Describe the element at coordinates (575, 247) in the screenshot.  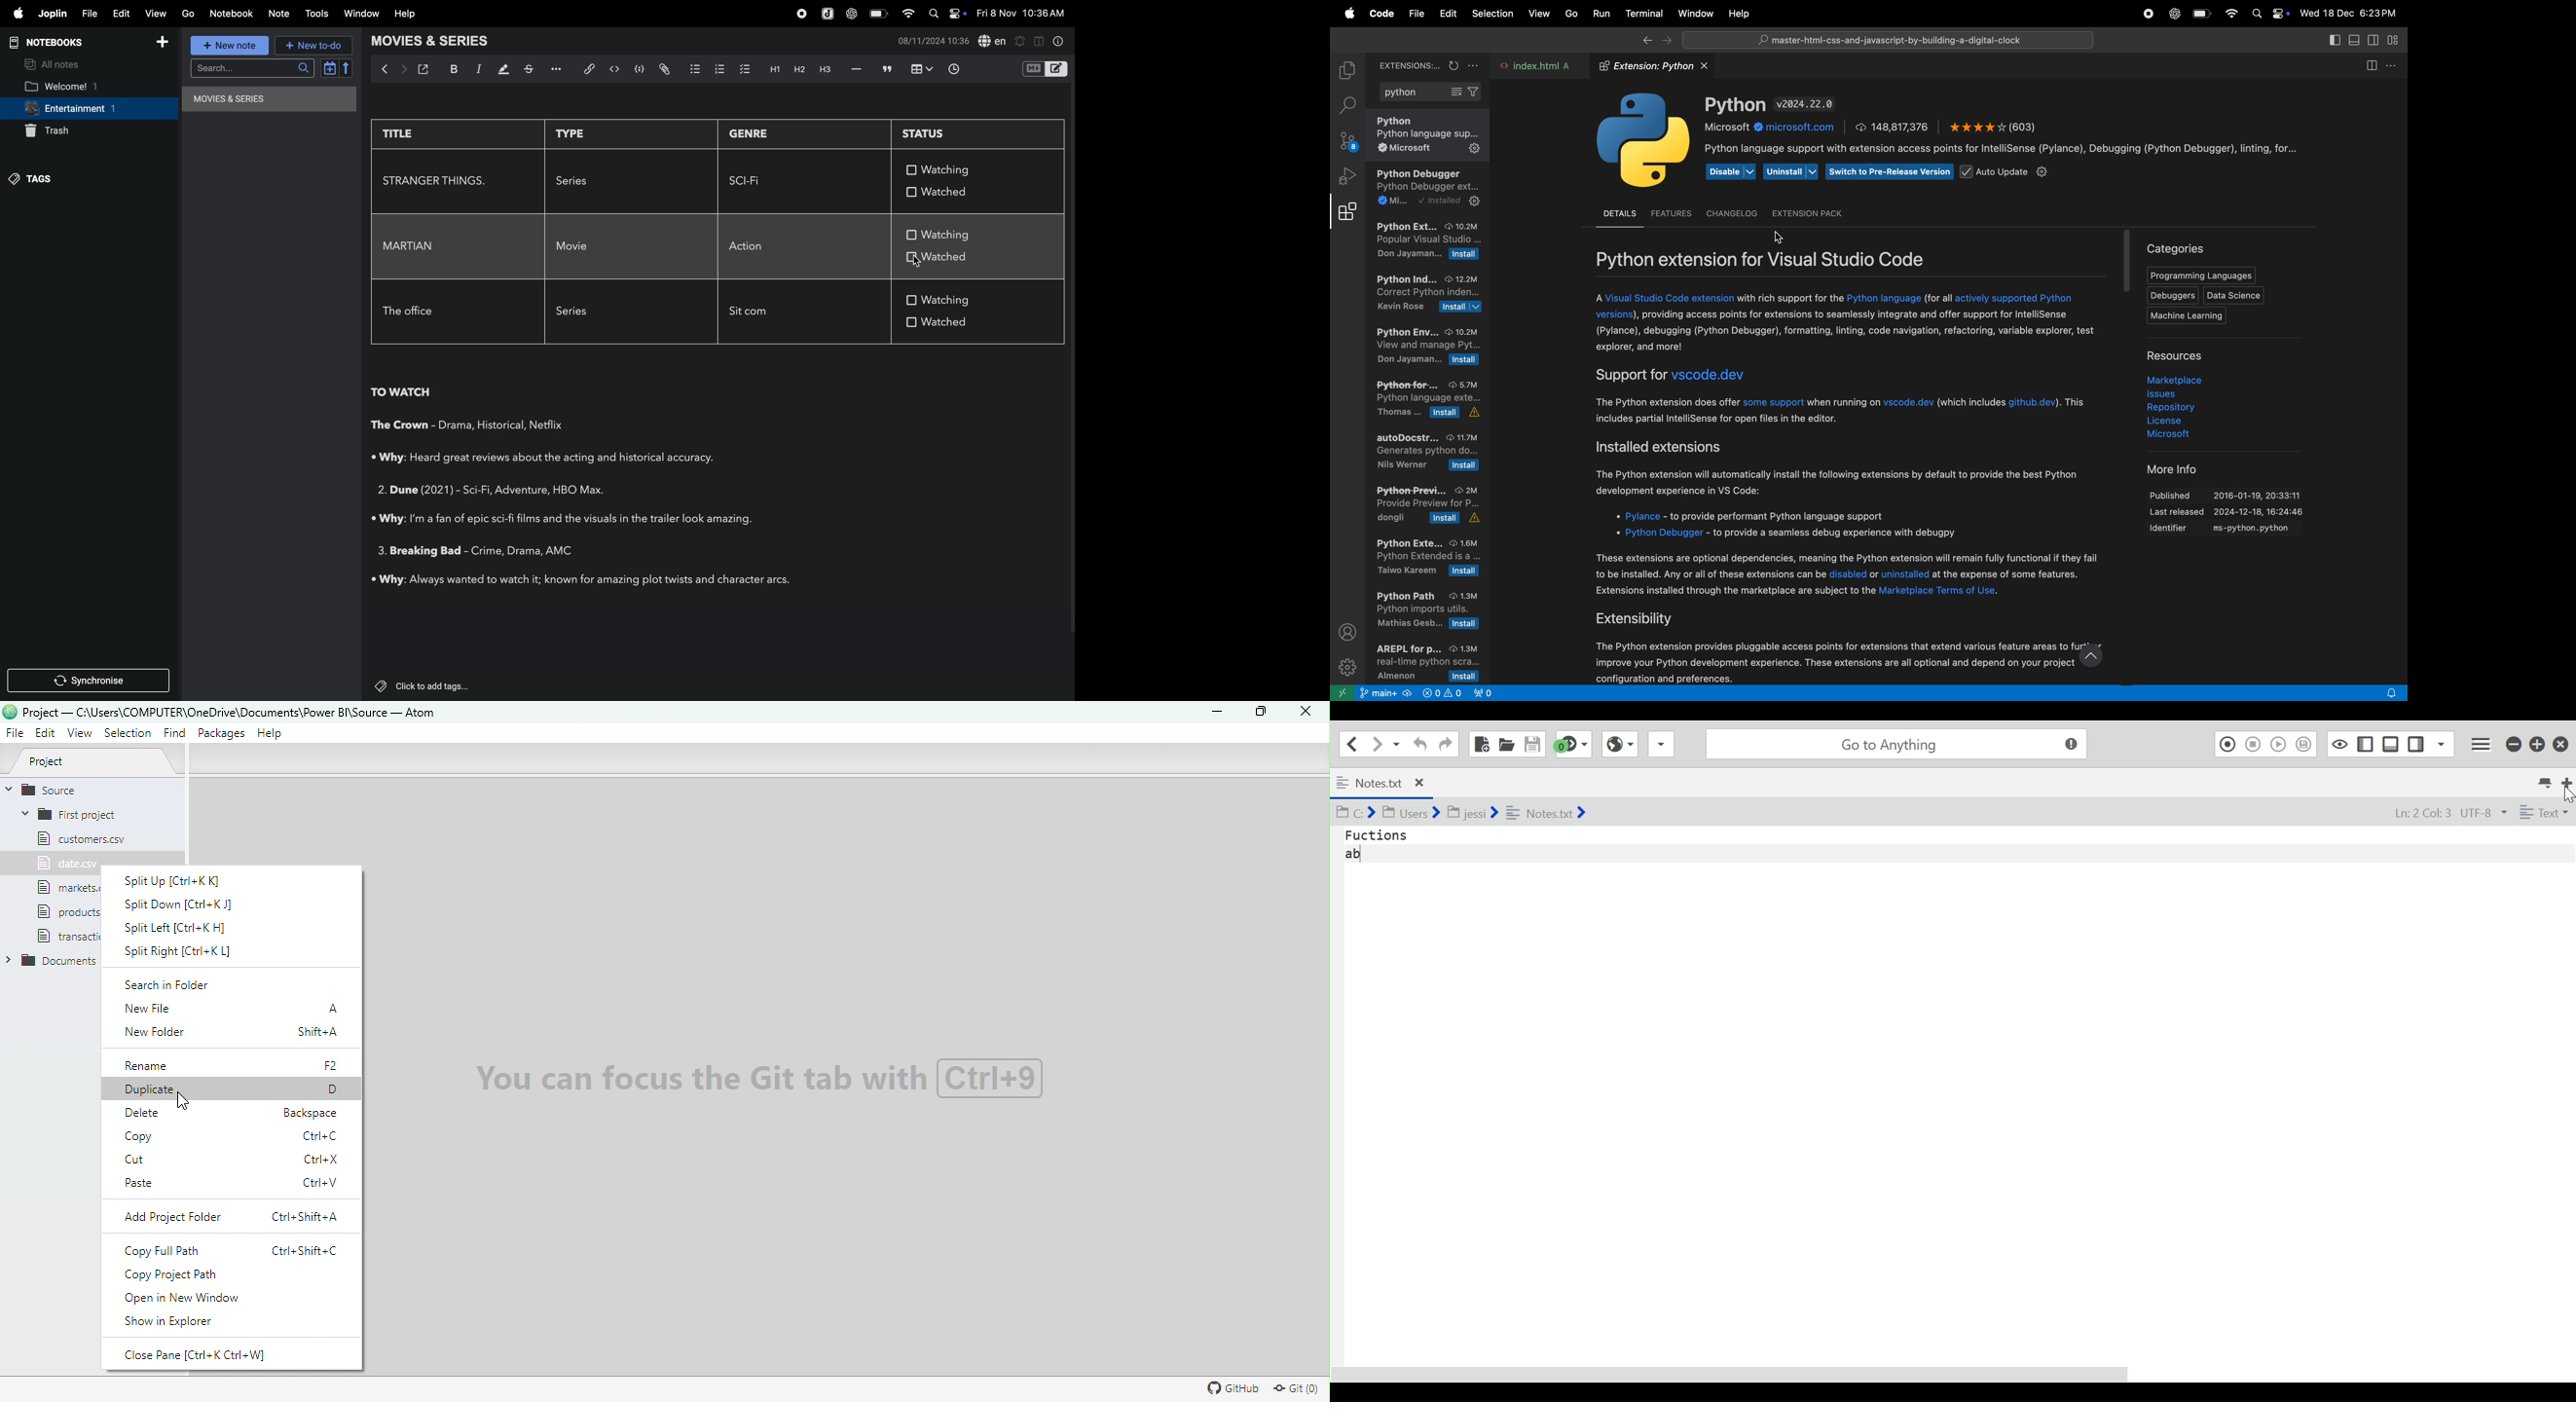
I see `movie` at that location.